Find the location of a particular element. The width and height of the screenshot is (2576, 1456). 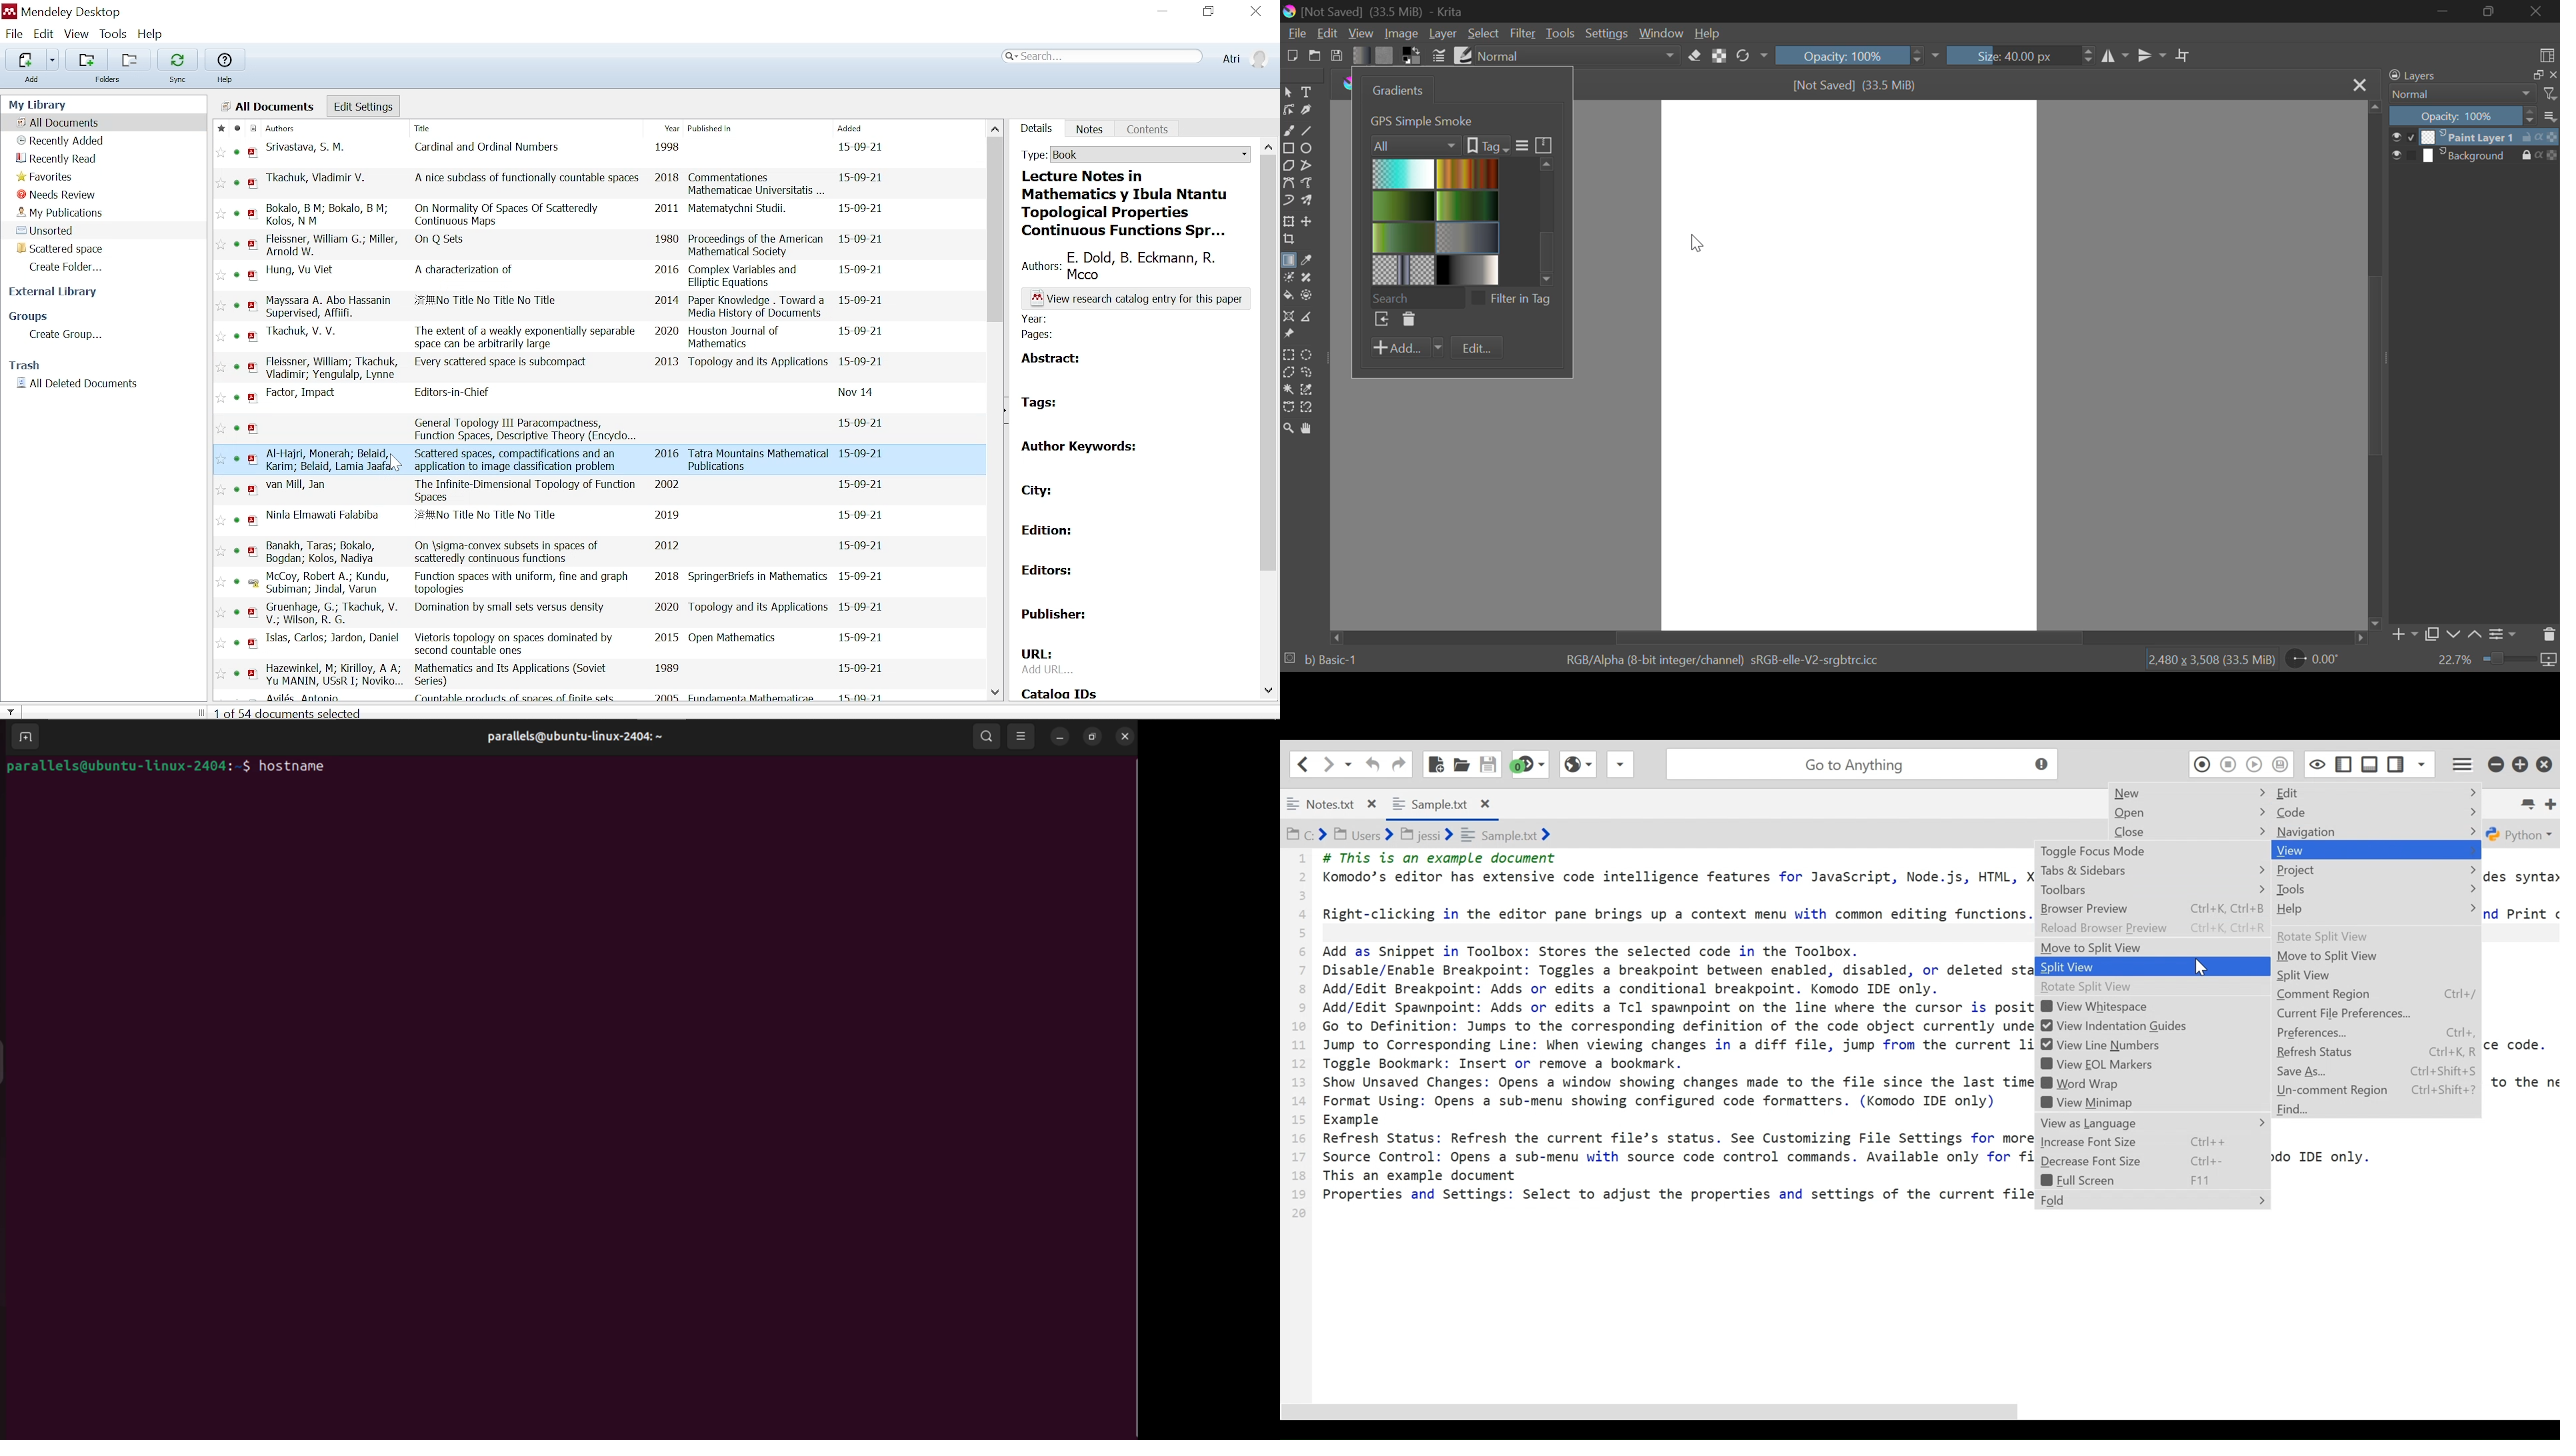

date is located at coordinates (858, 394).